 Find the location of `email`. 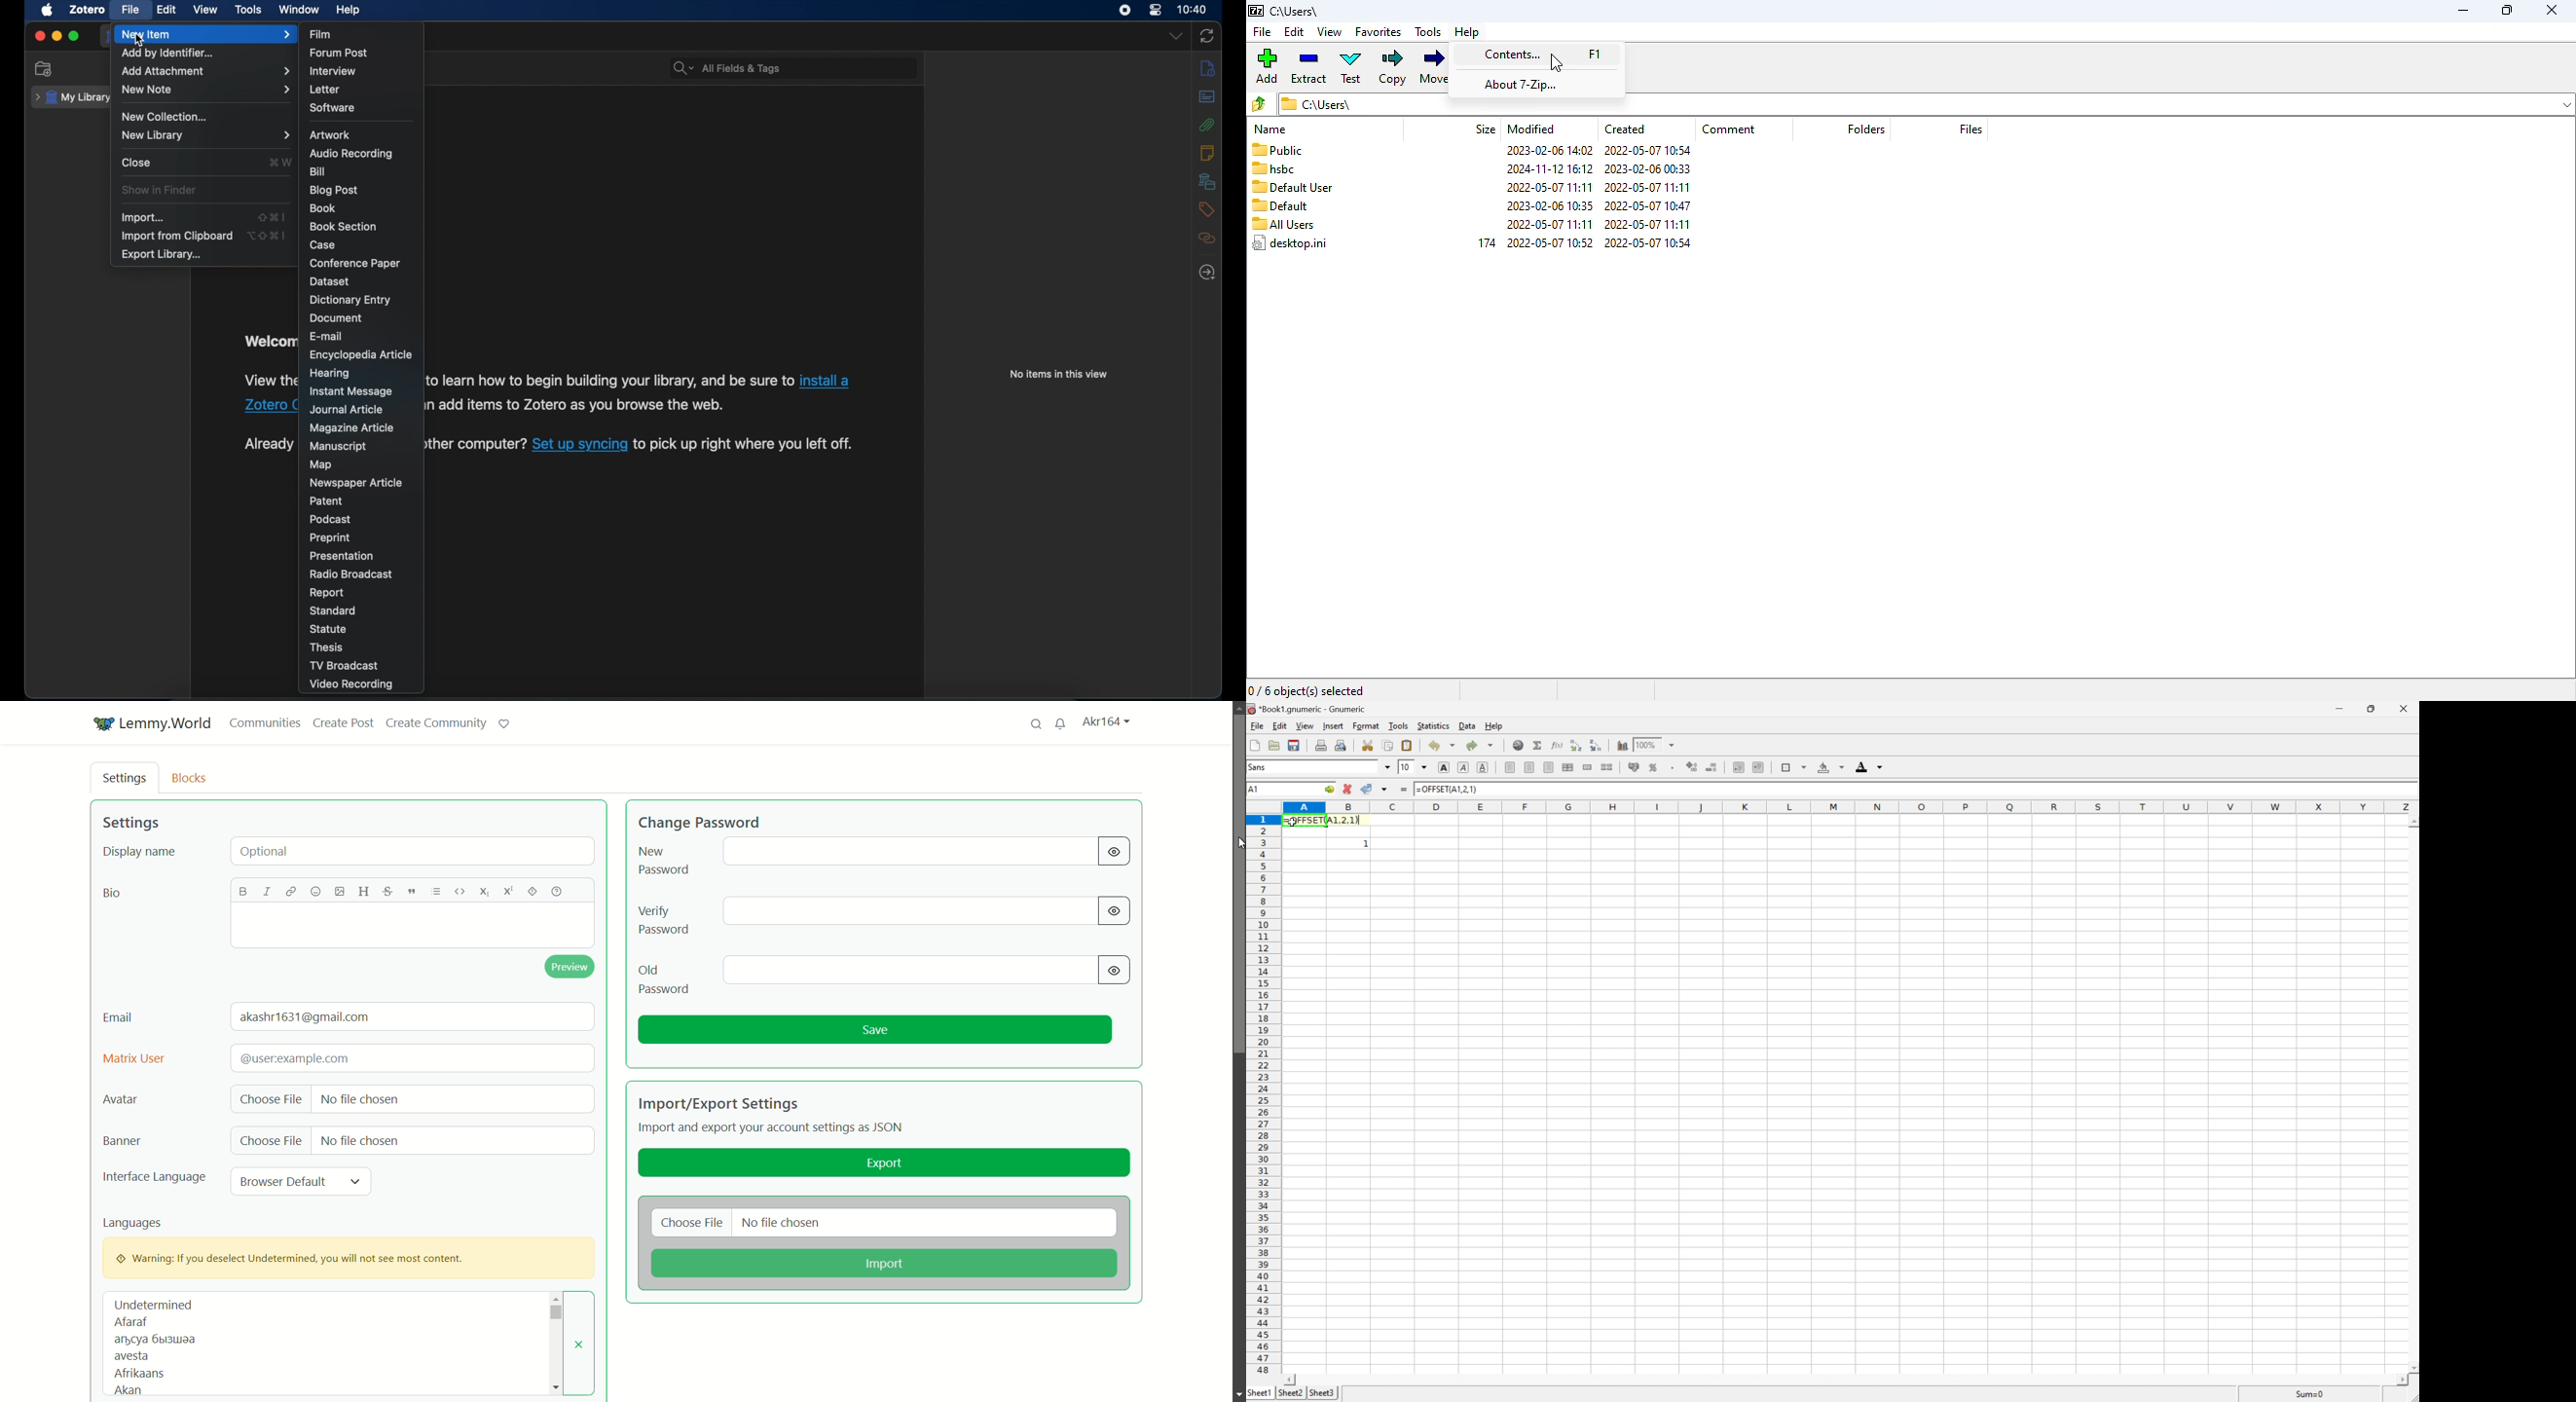

email is located at coordinates (119, 1018).